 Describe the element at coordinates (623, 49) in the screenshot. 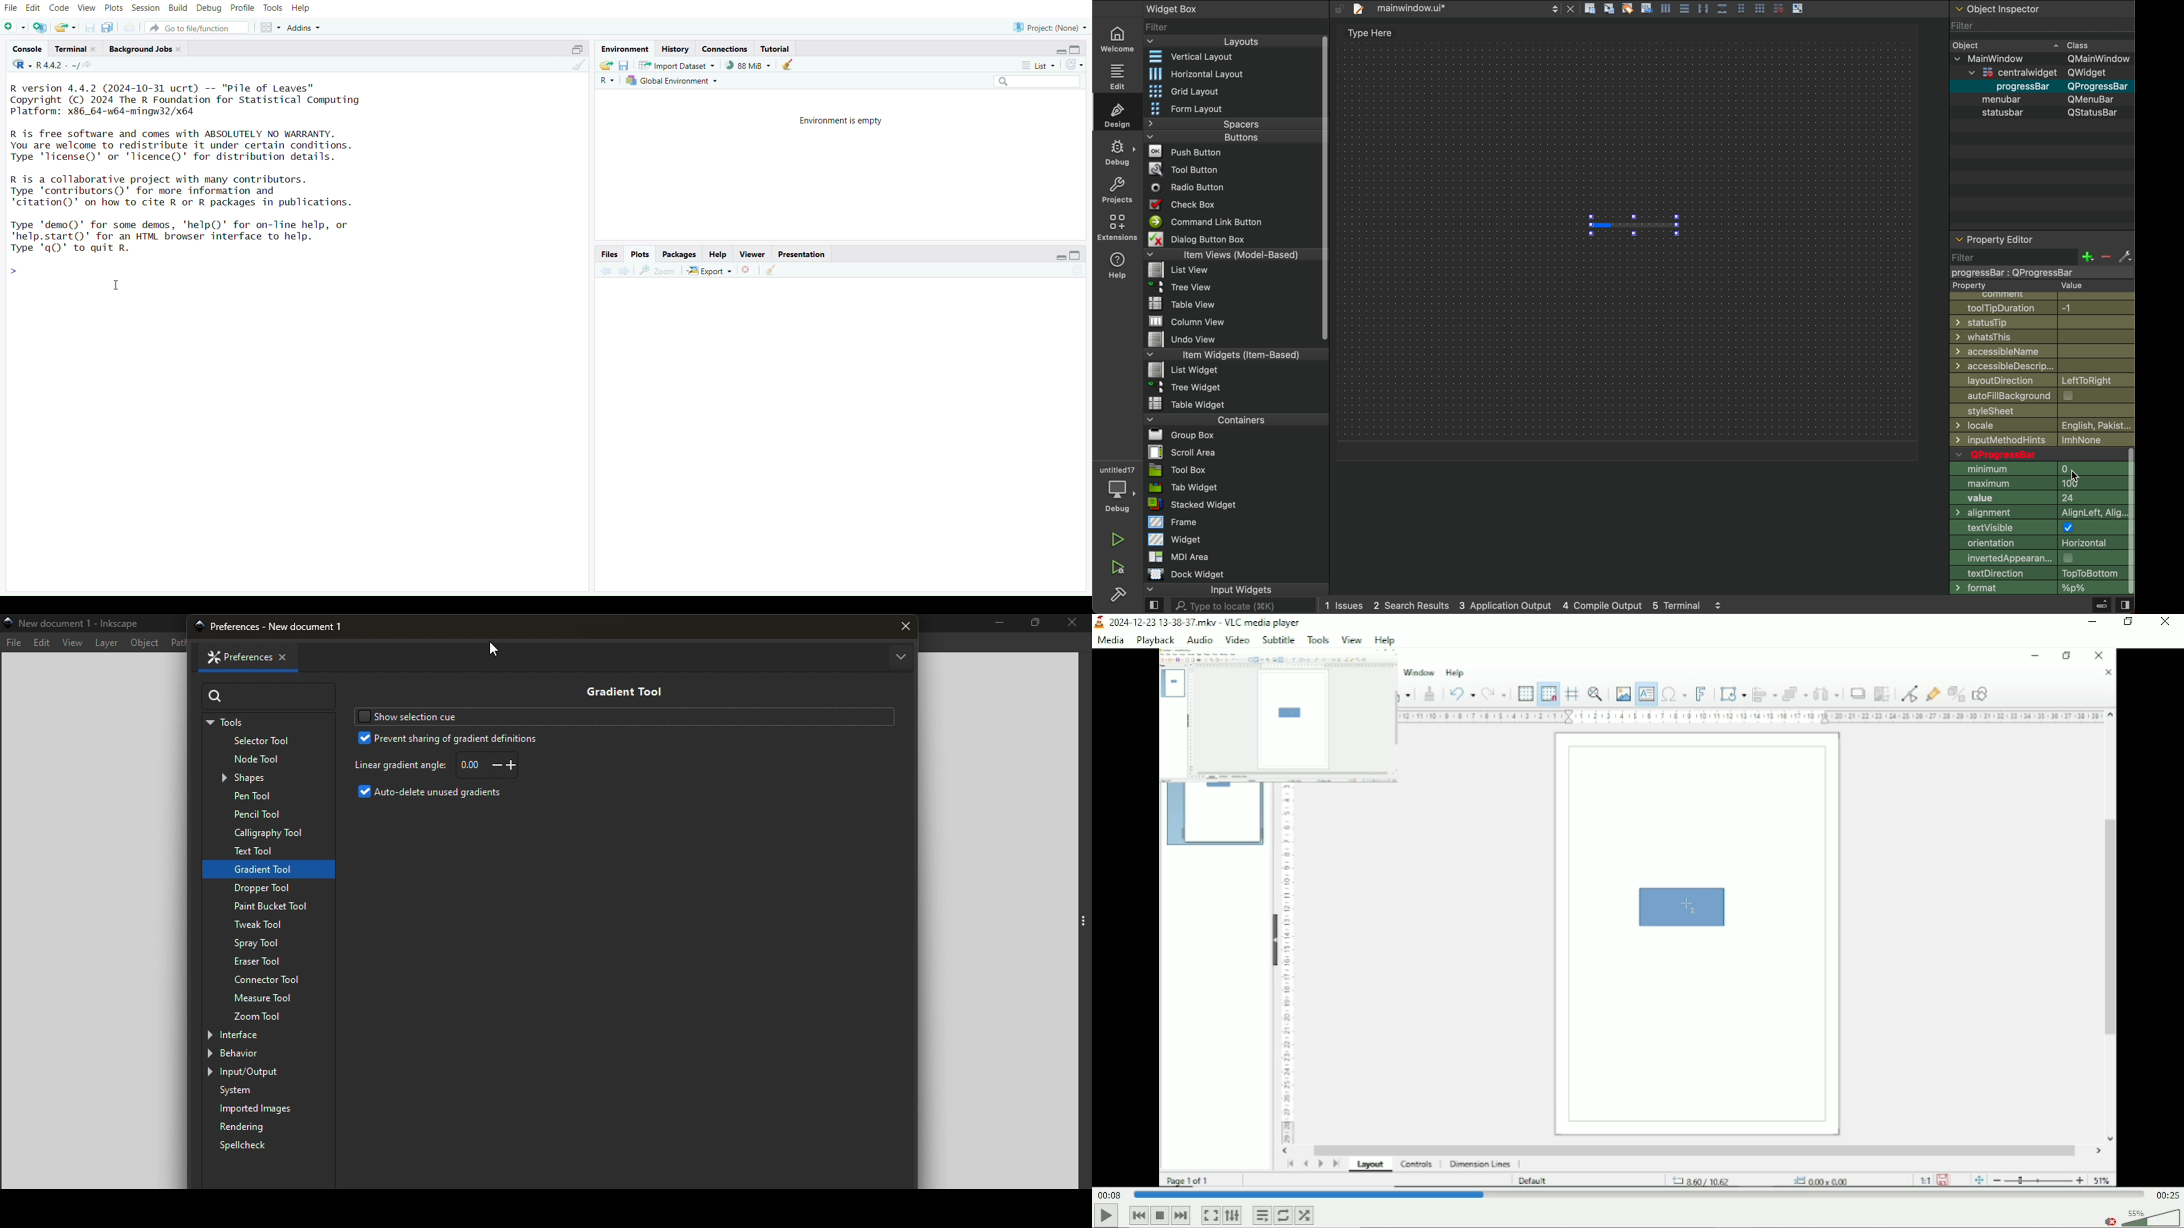

I see `environment` at that location.